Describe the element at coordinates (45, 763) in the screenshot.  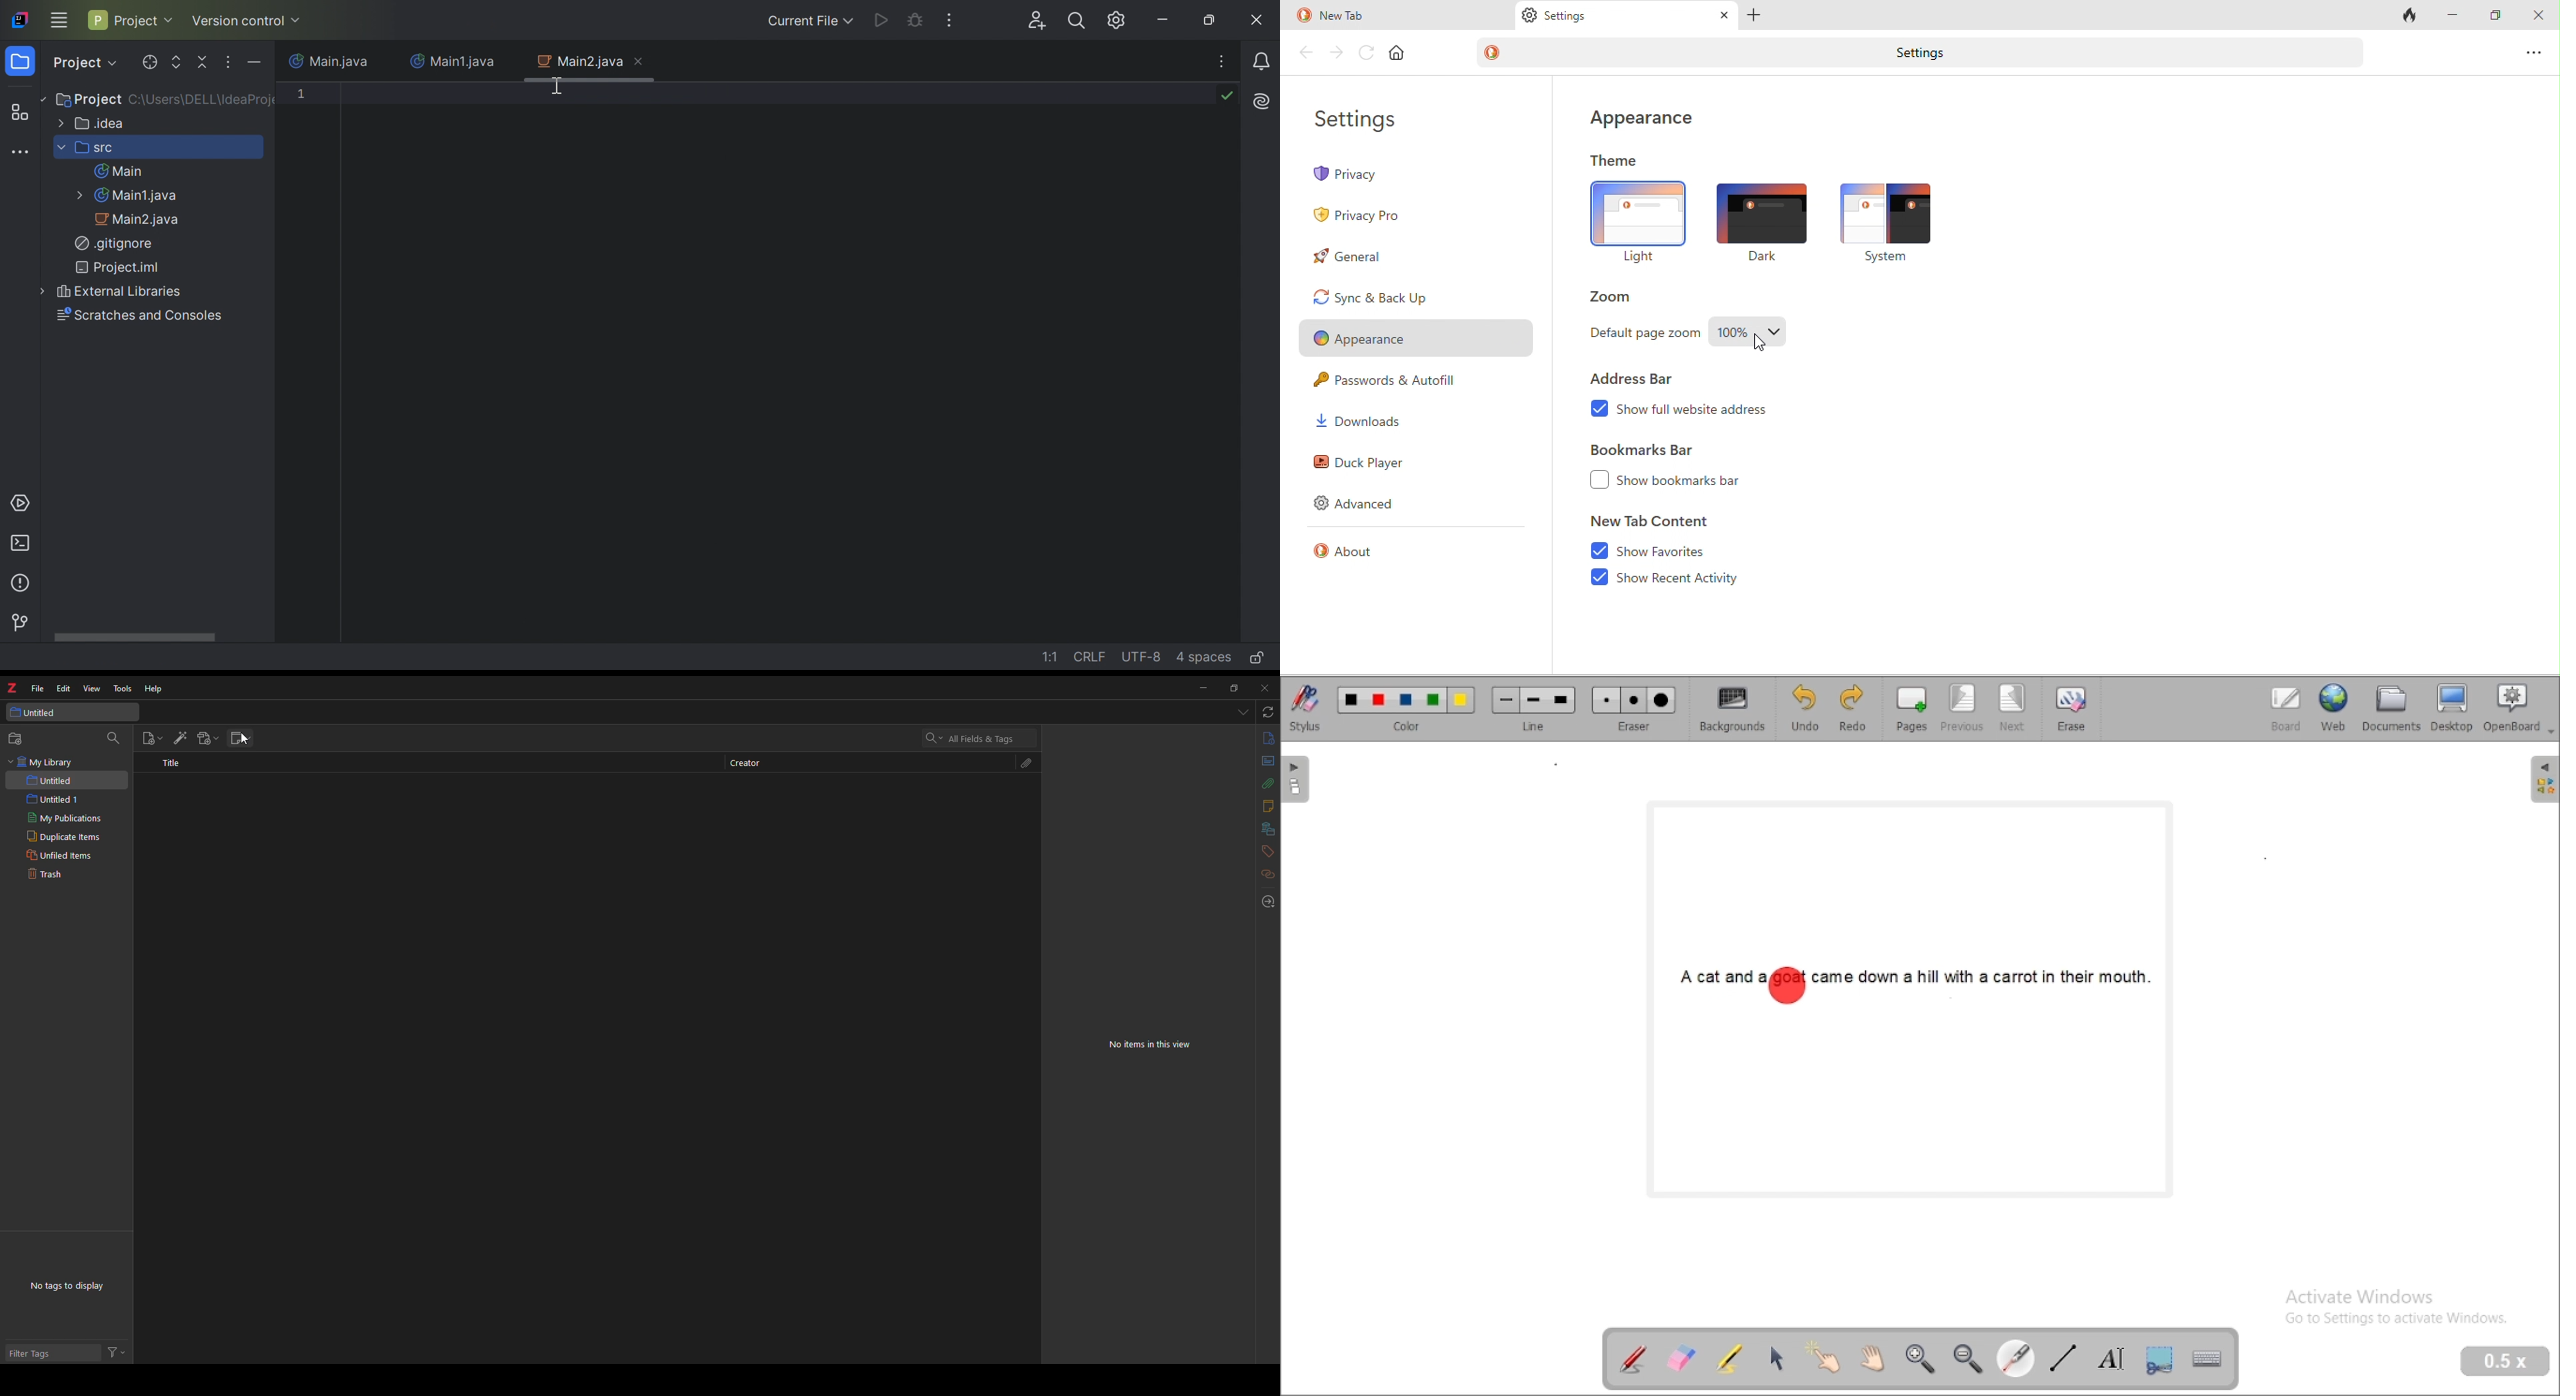
I see `my library` at that location.